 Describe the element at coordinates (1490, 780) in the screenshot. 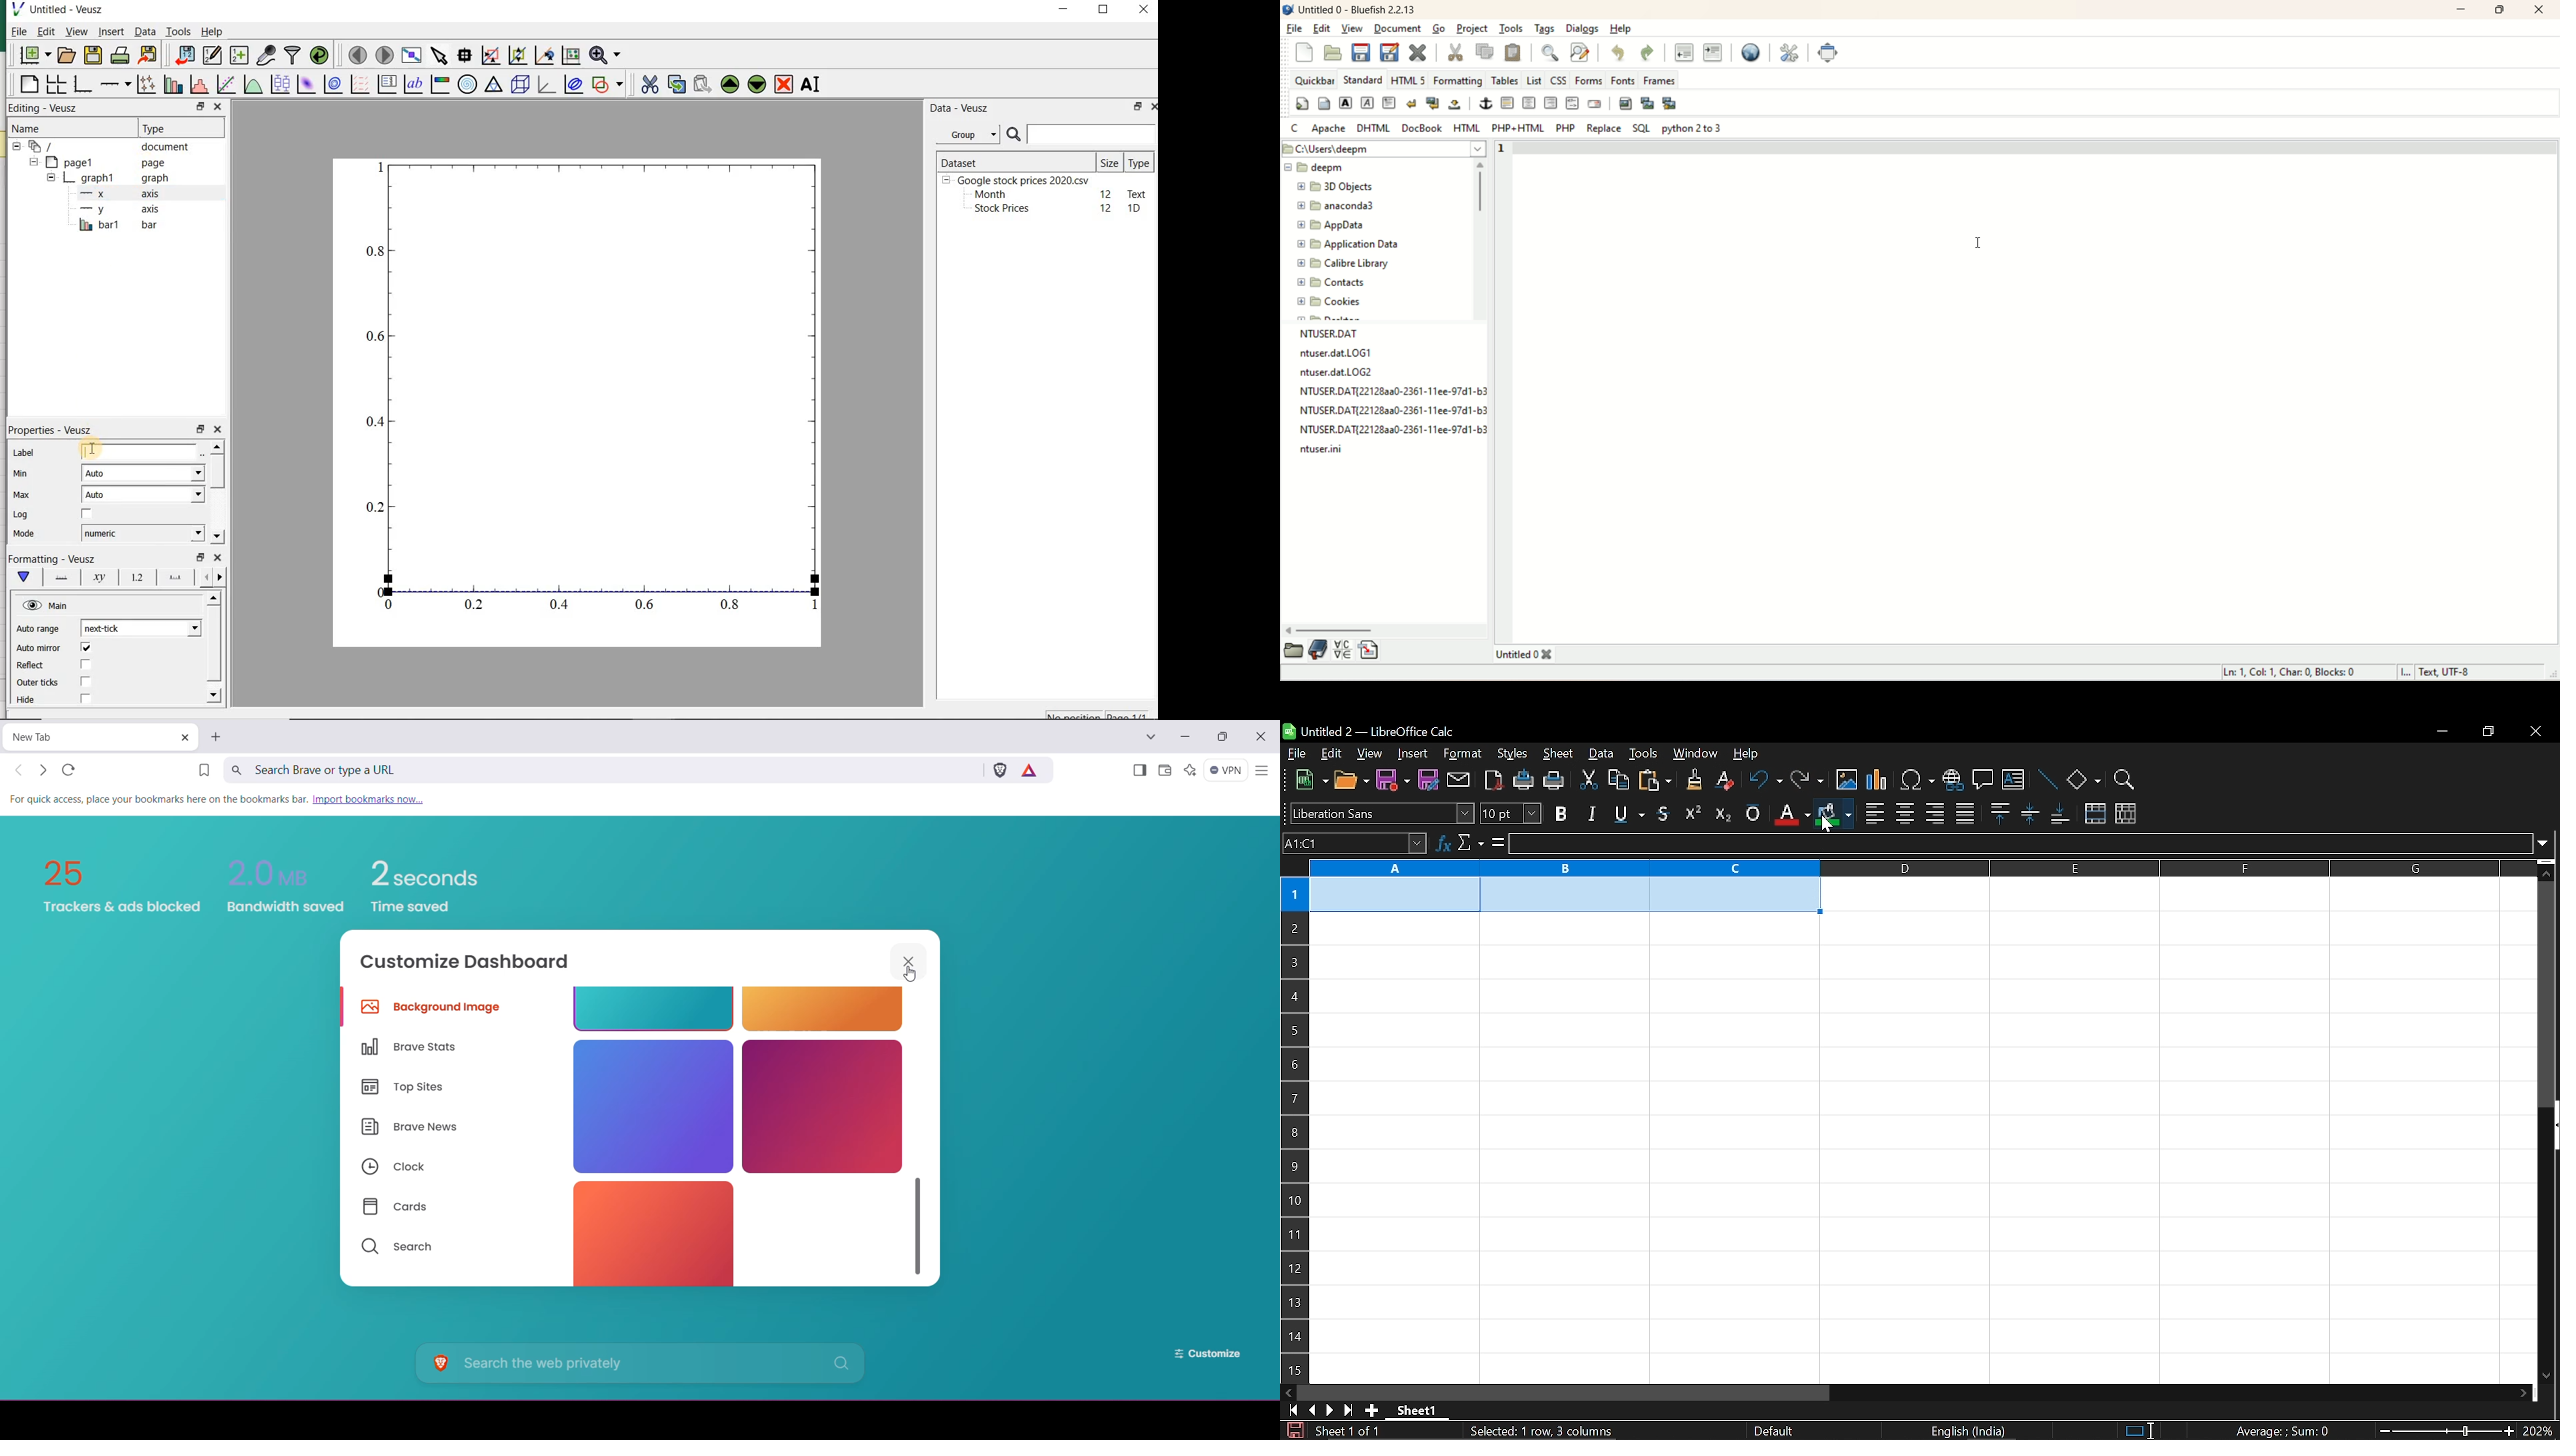

I see `export as pdf` at that location.